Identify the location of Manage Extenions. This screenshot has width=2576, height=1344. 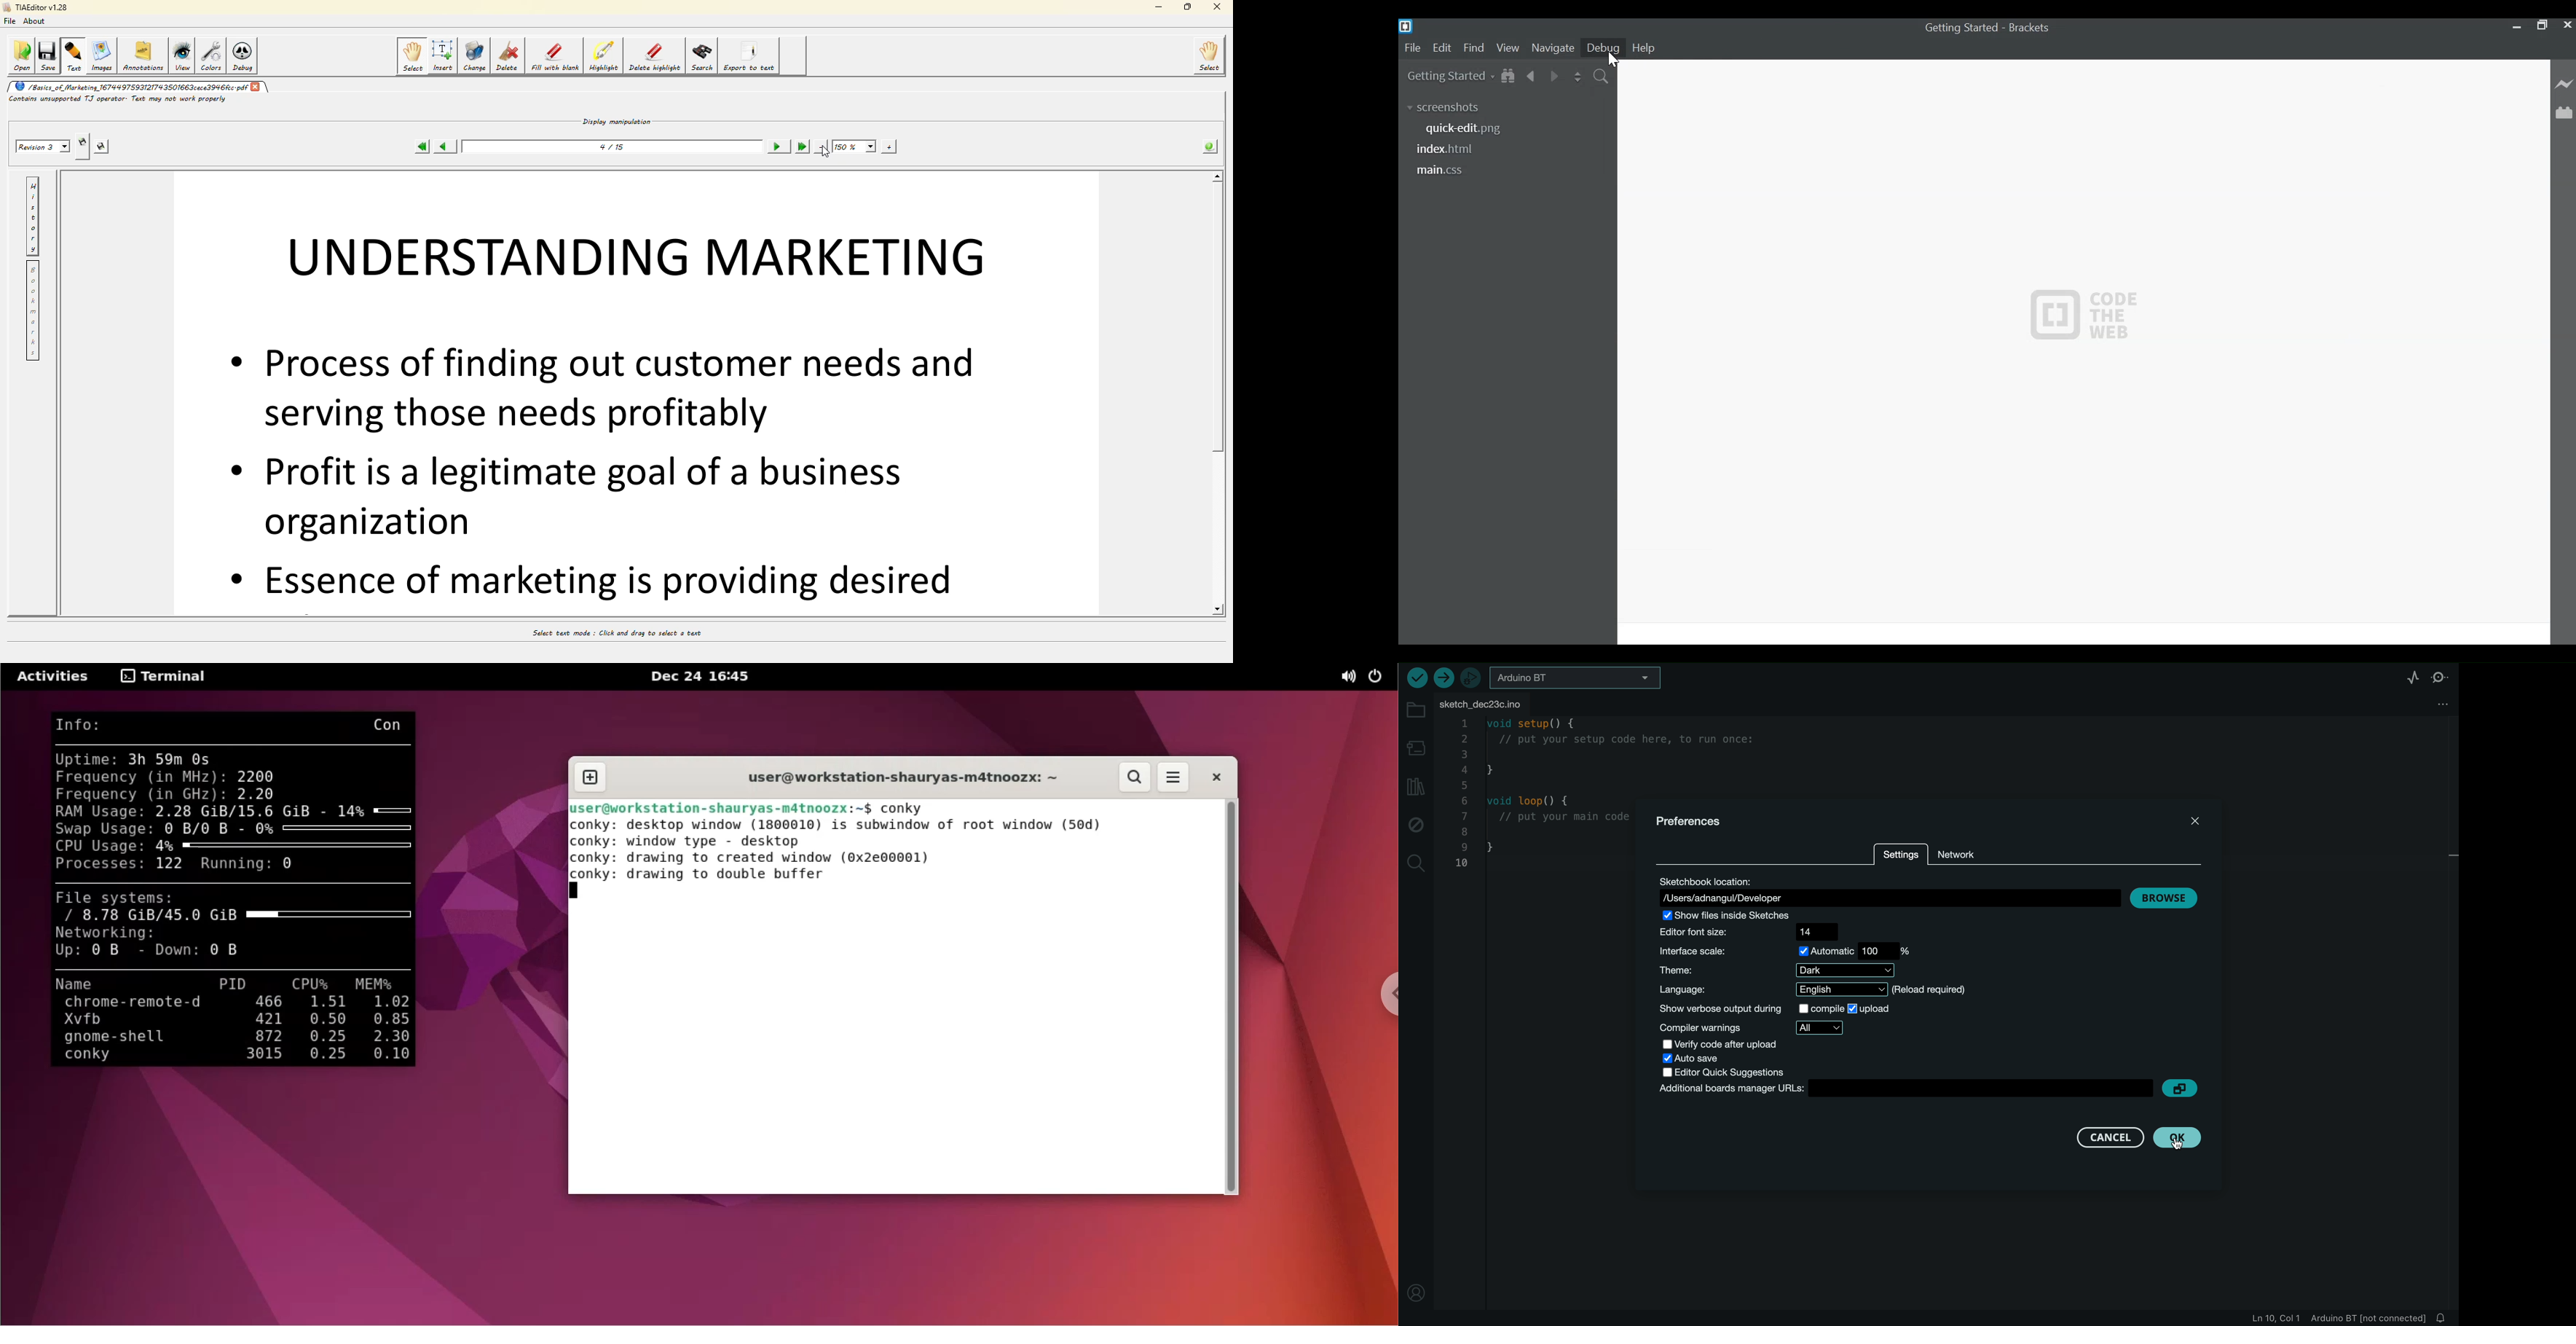
(2565, 113).